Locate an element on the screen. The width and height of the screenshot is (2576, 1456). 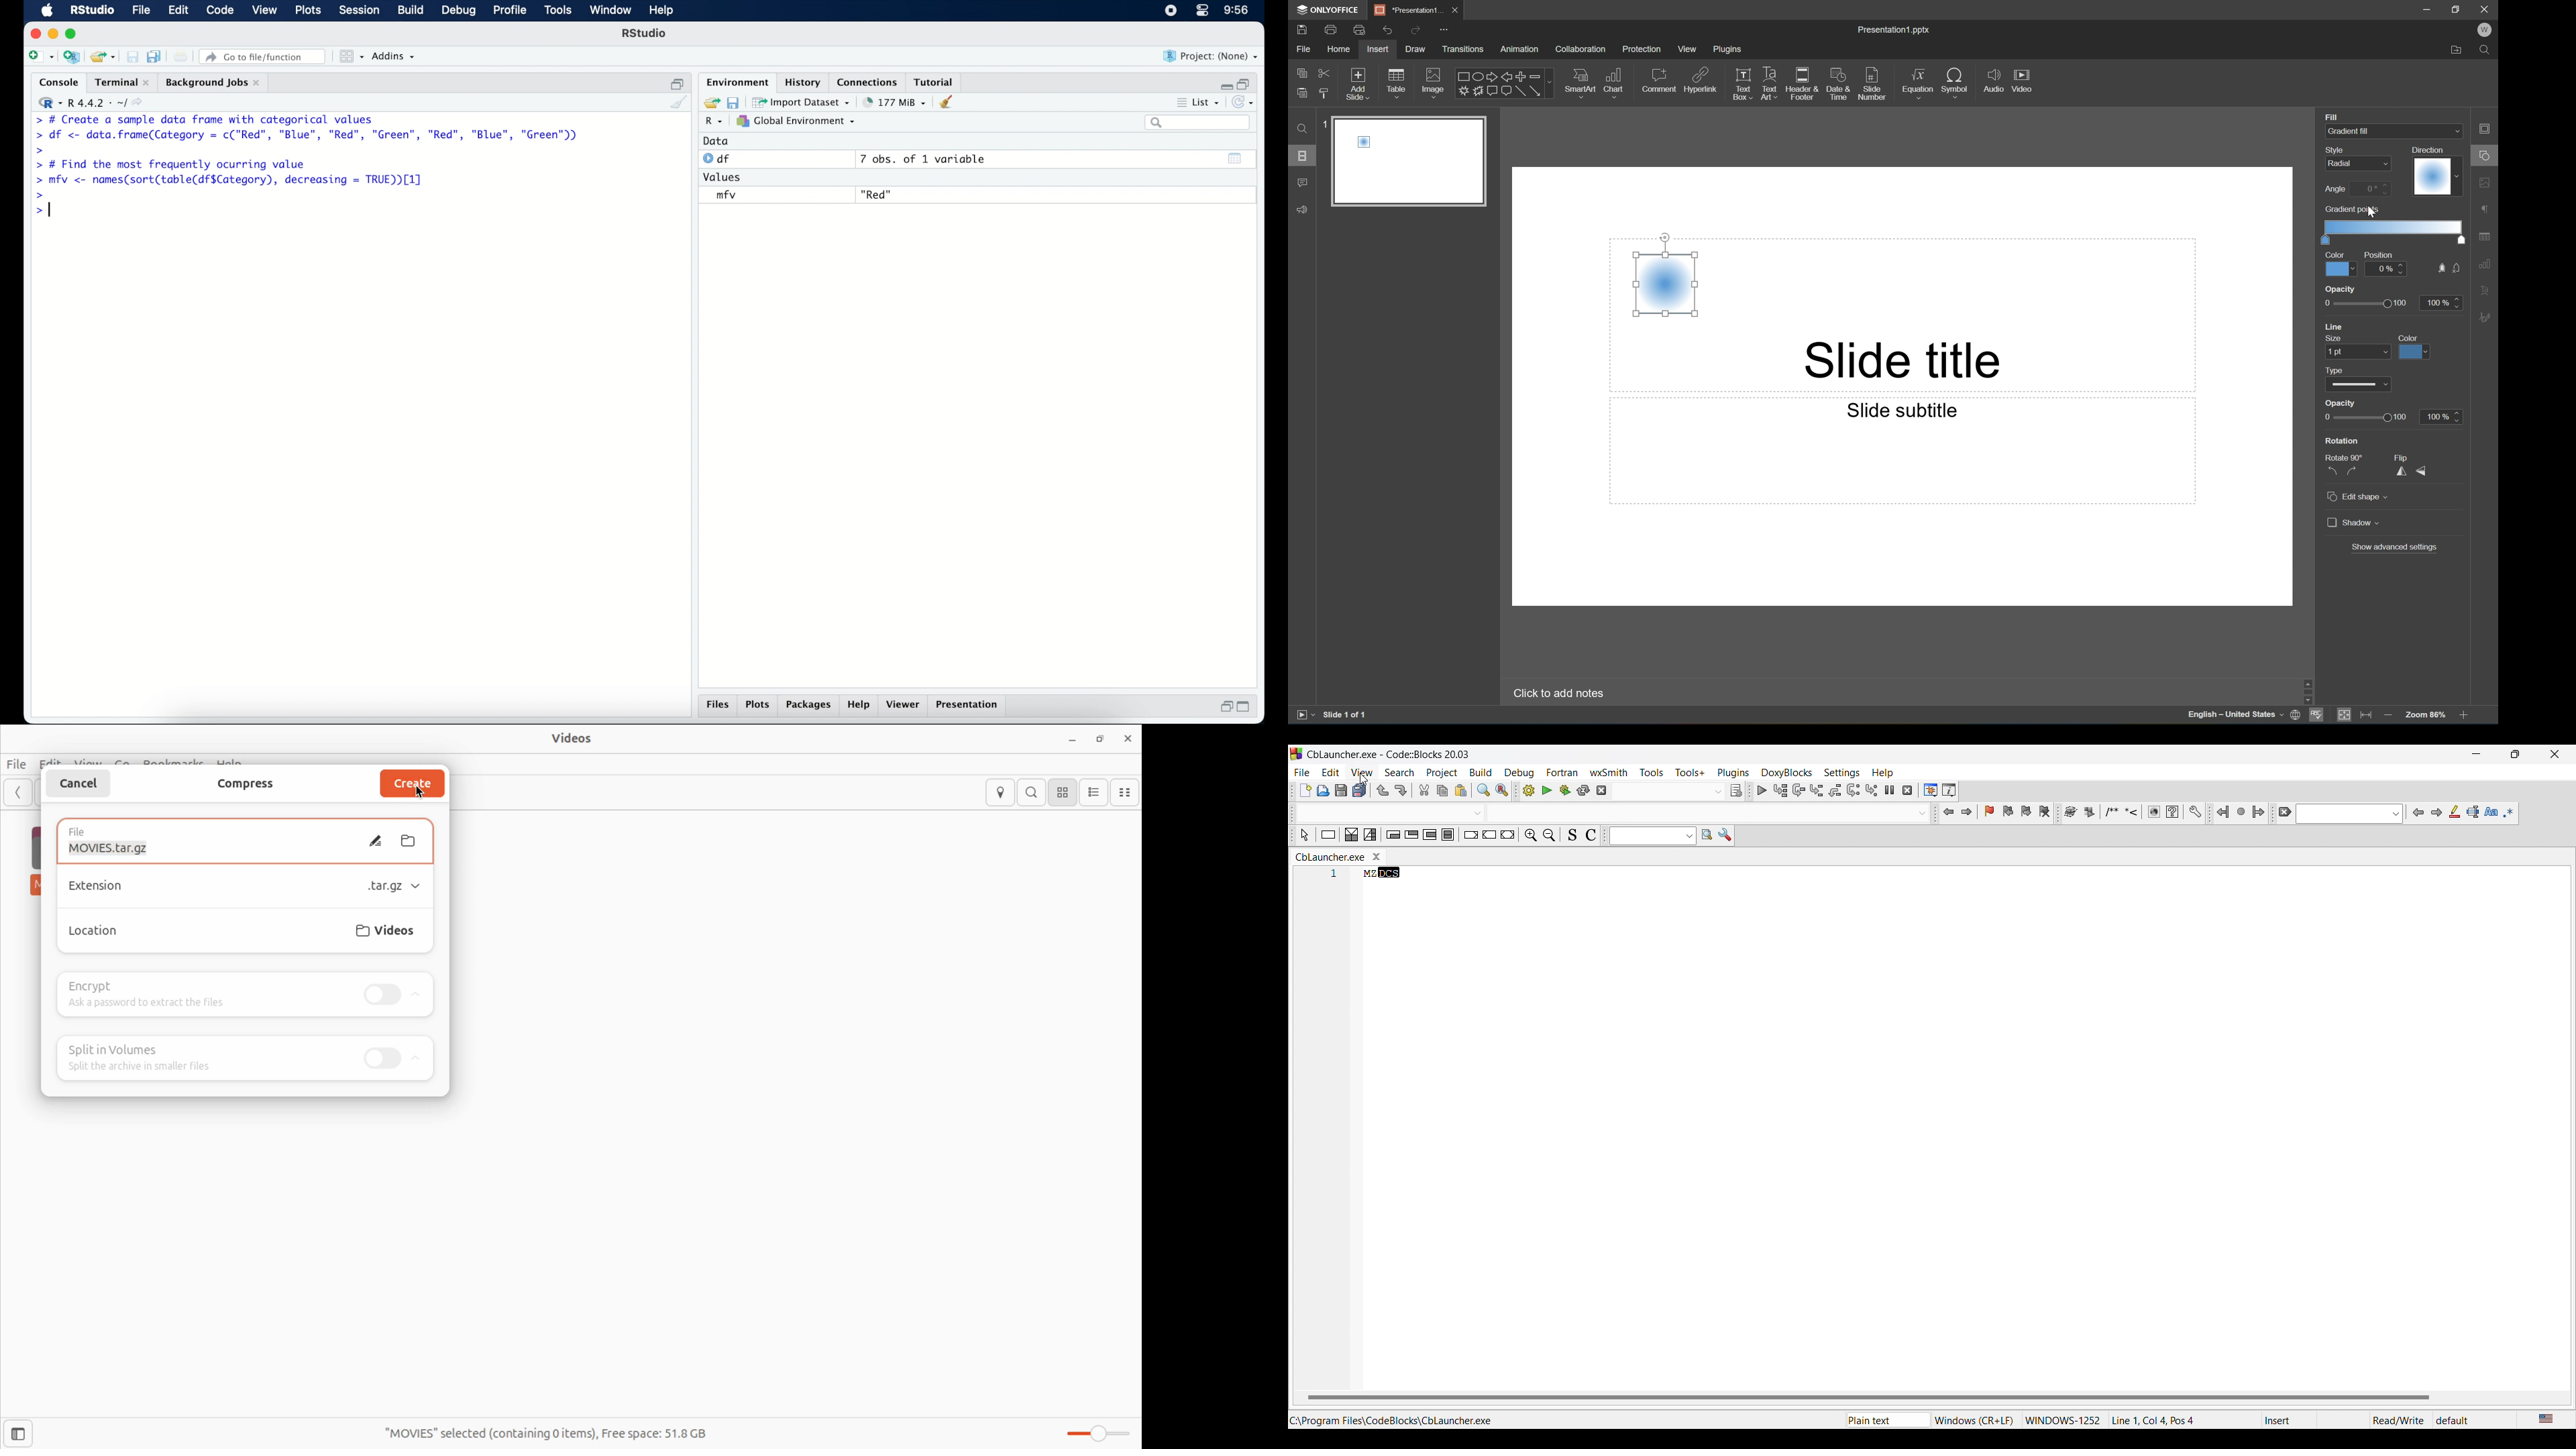
line is located at coordinates (2336, 328).